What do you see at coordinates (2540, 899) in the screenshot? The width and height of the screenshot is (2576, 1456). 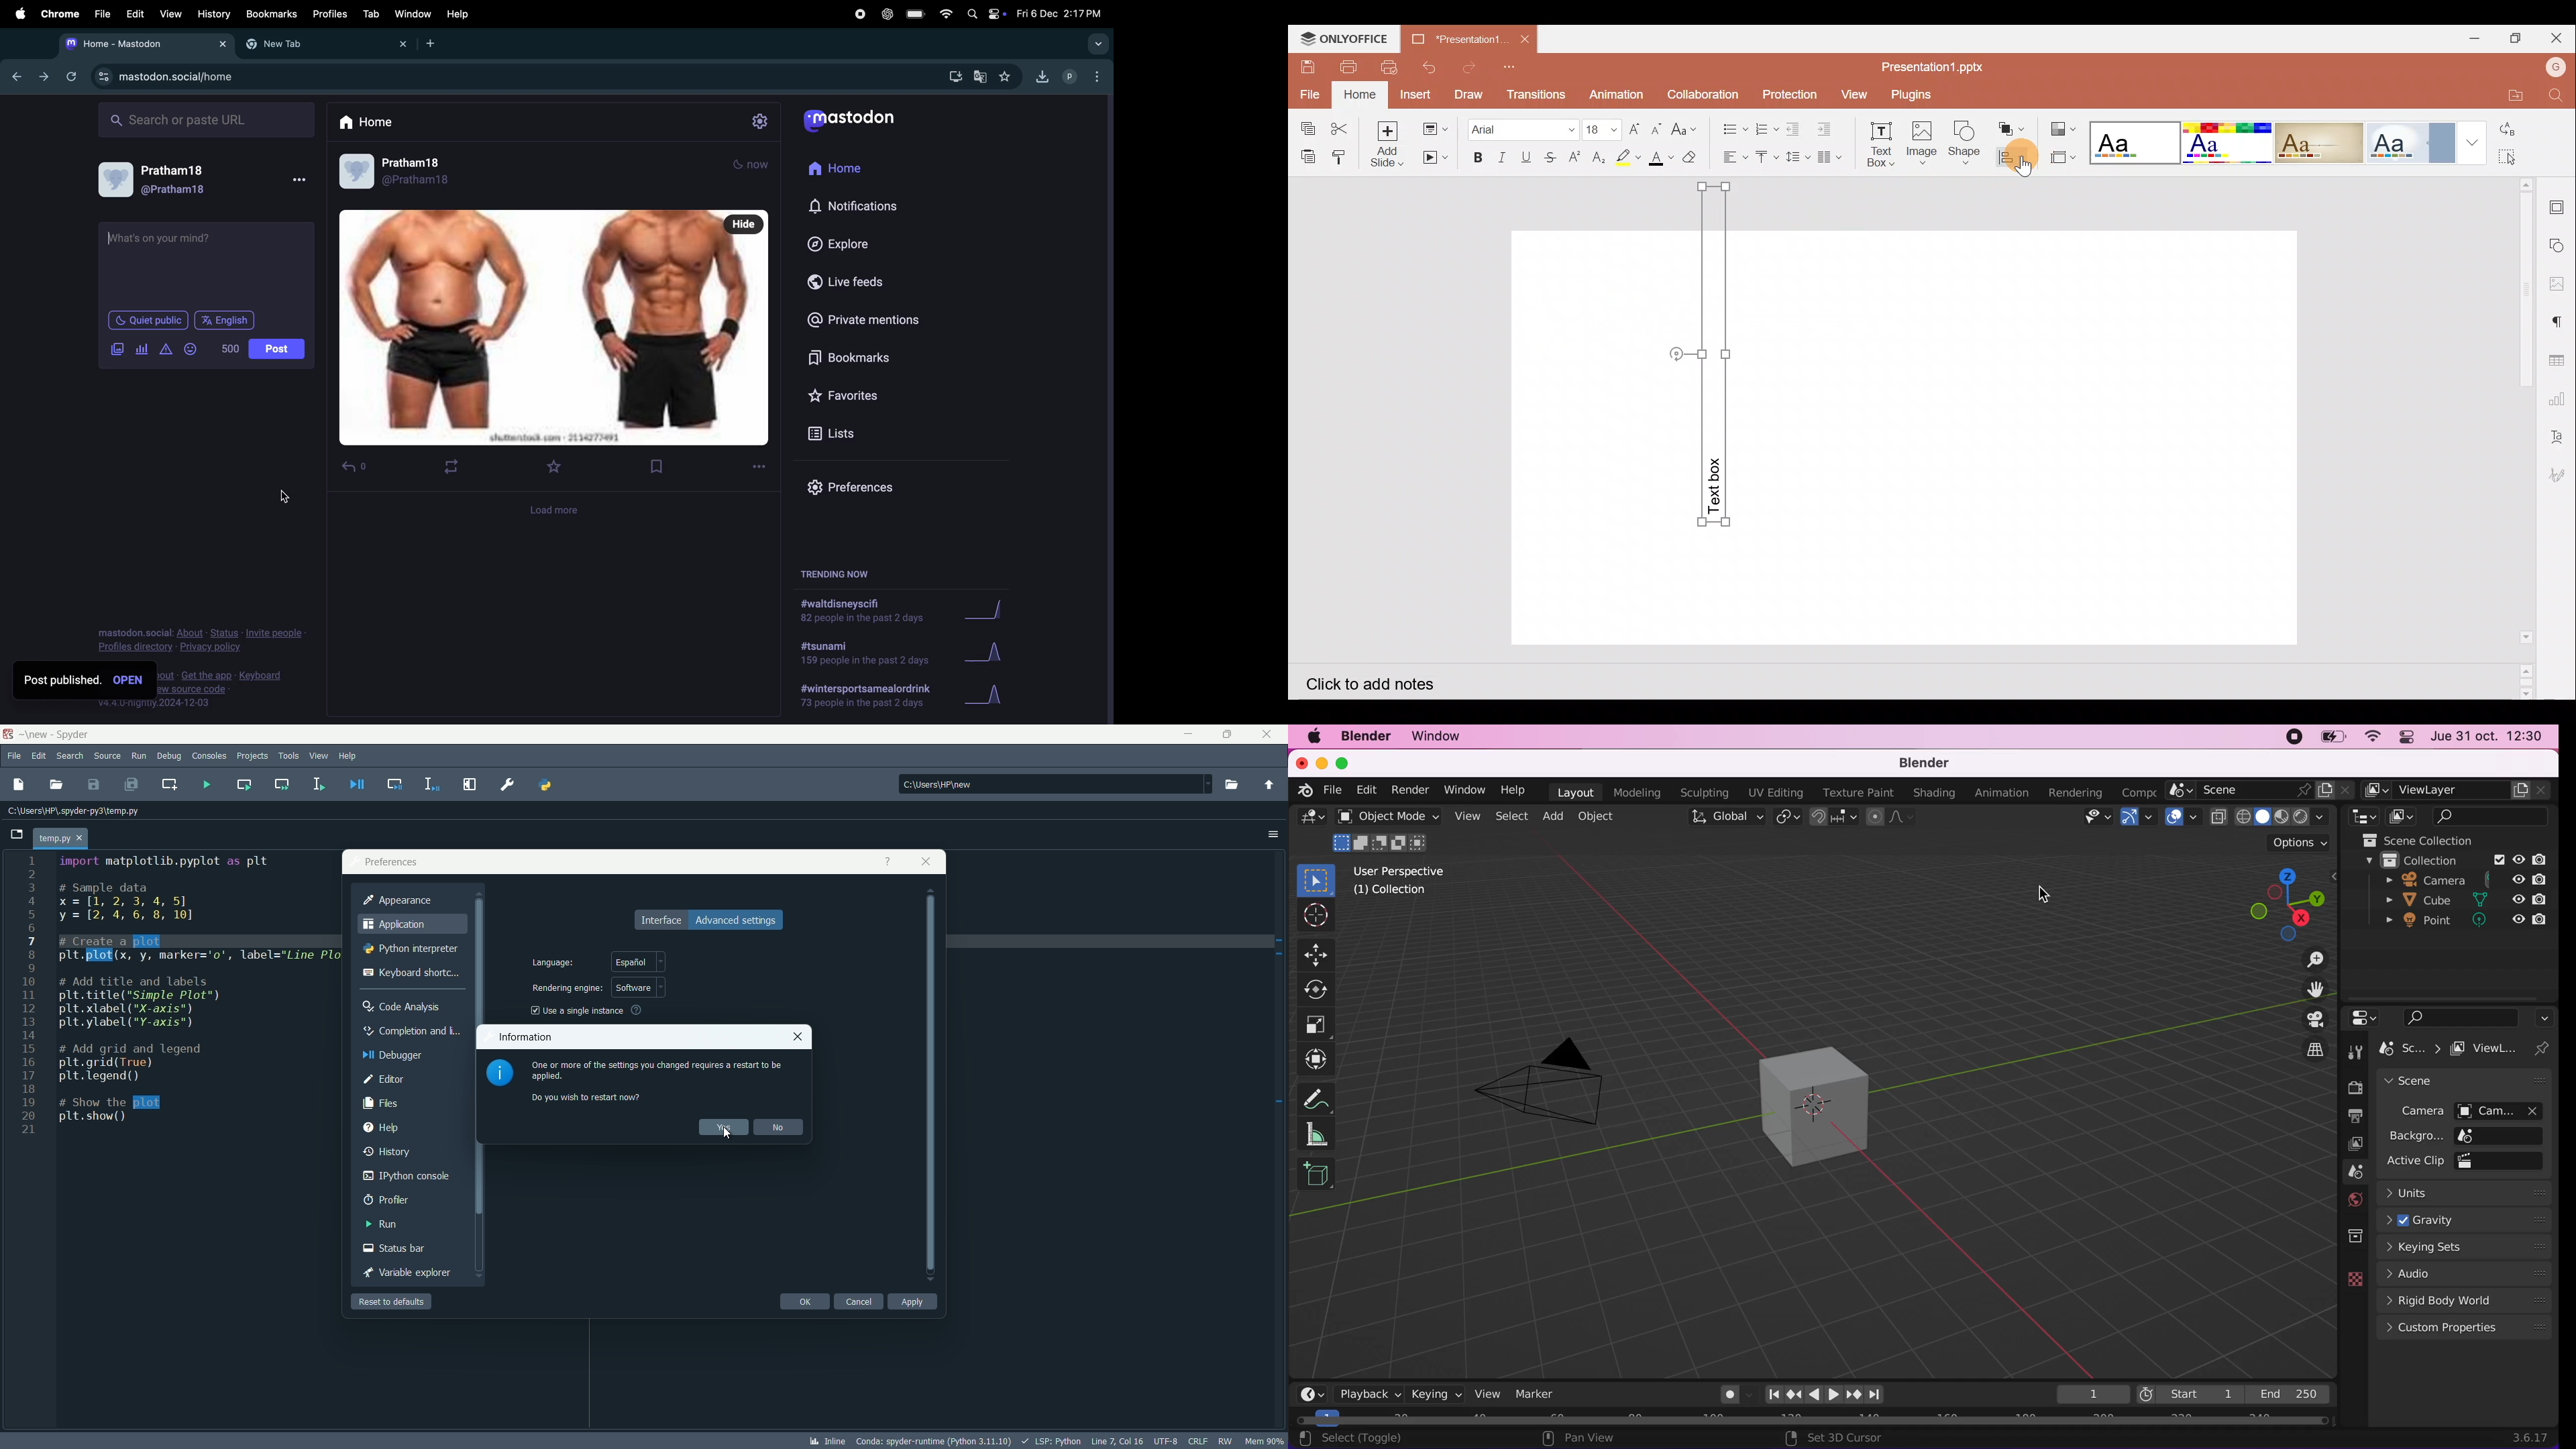 I see `disable in renders` at bounding box center [2540, 899].